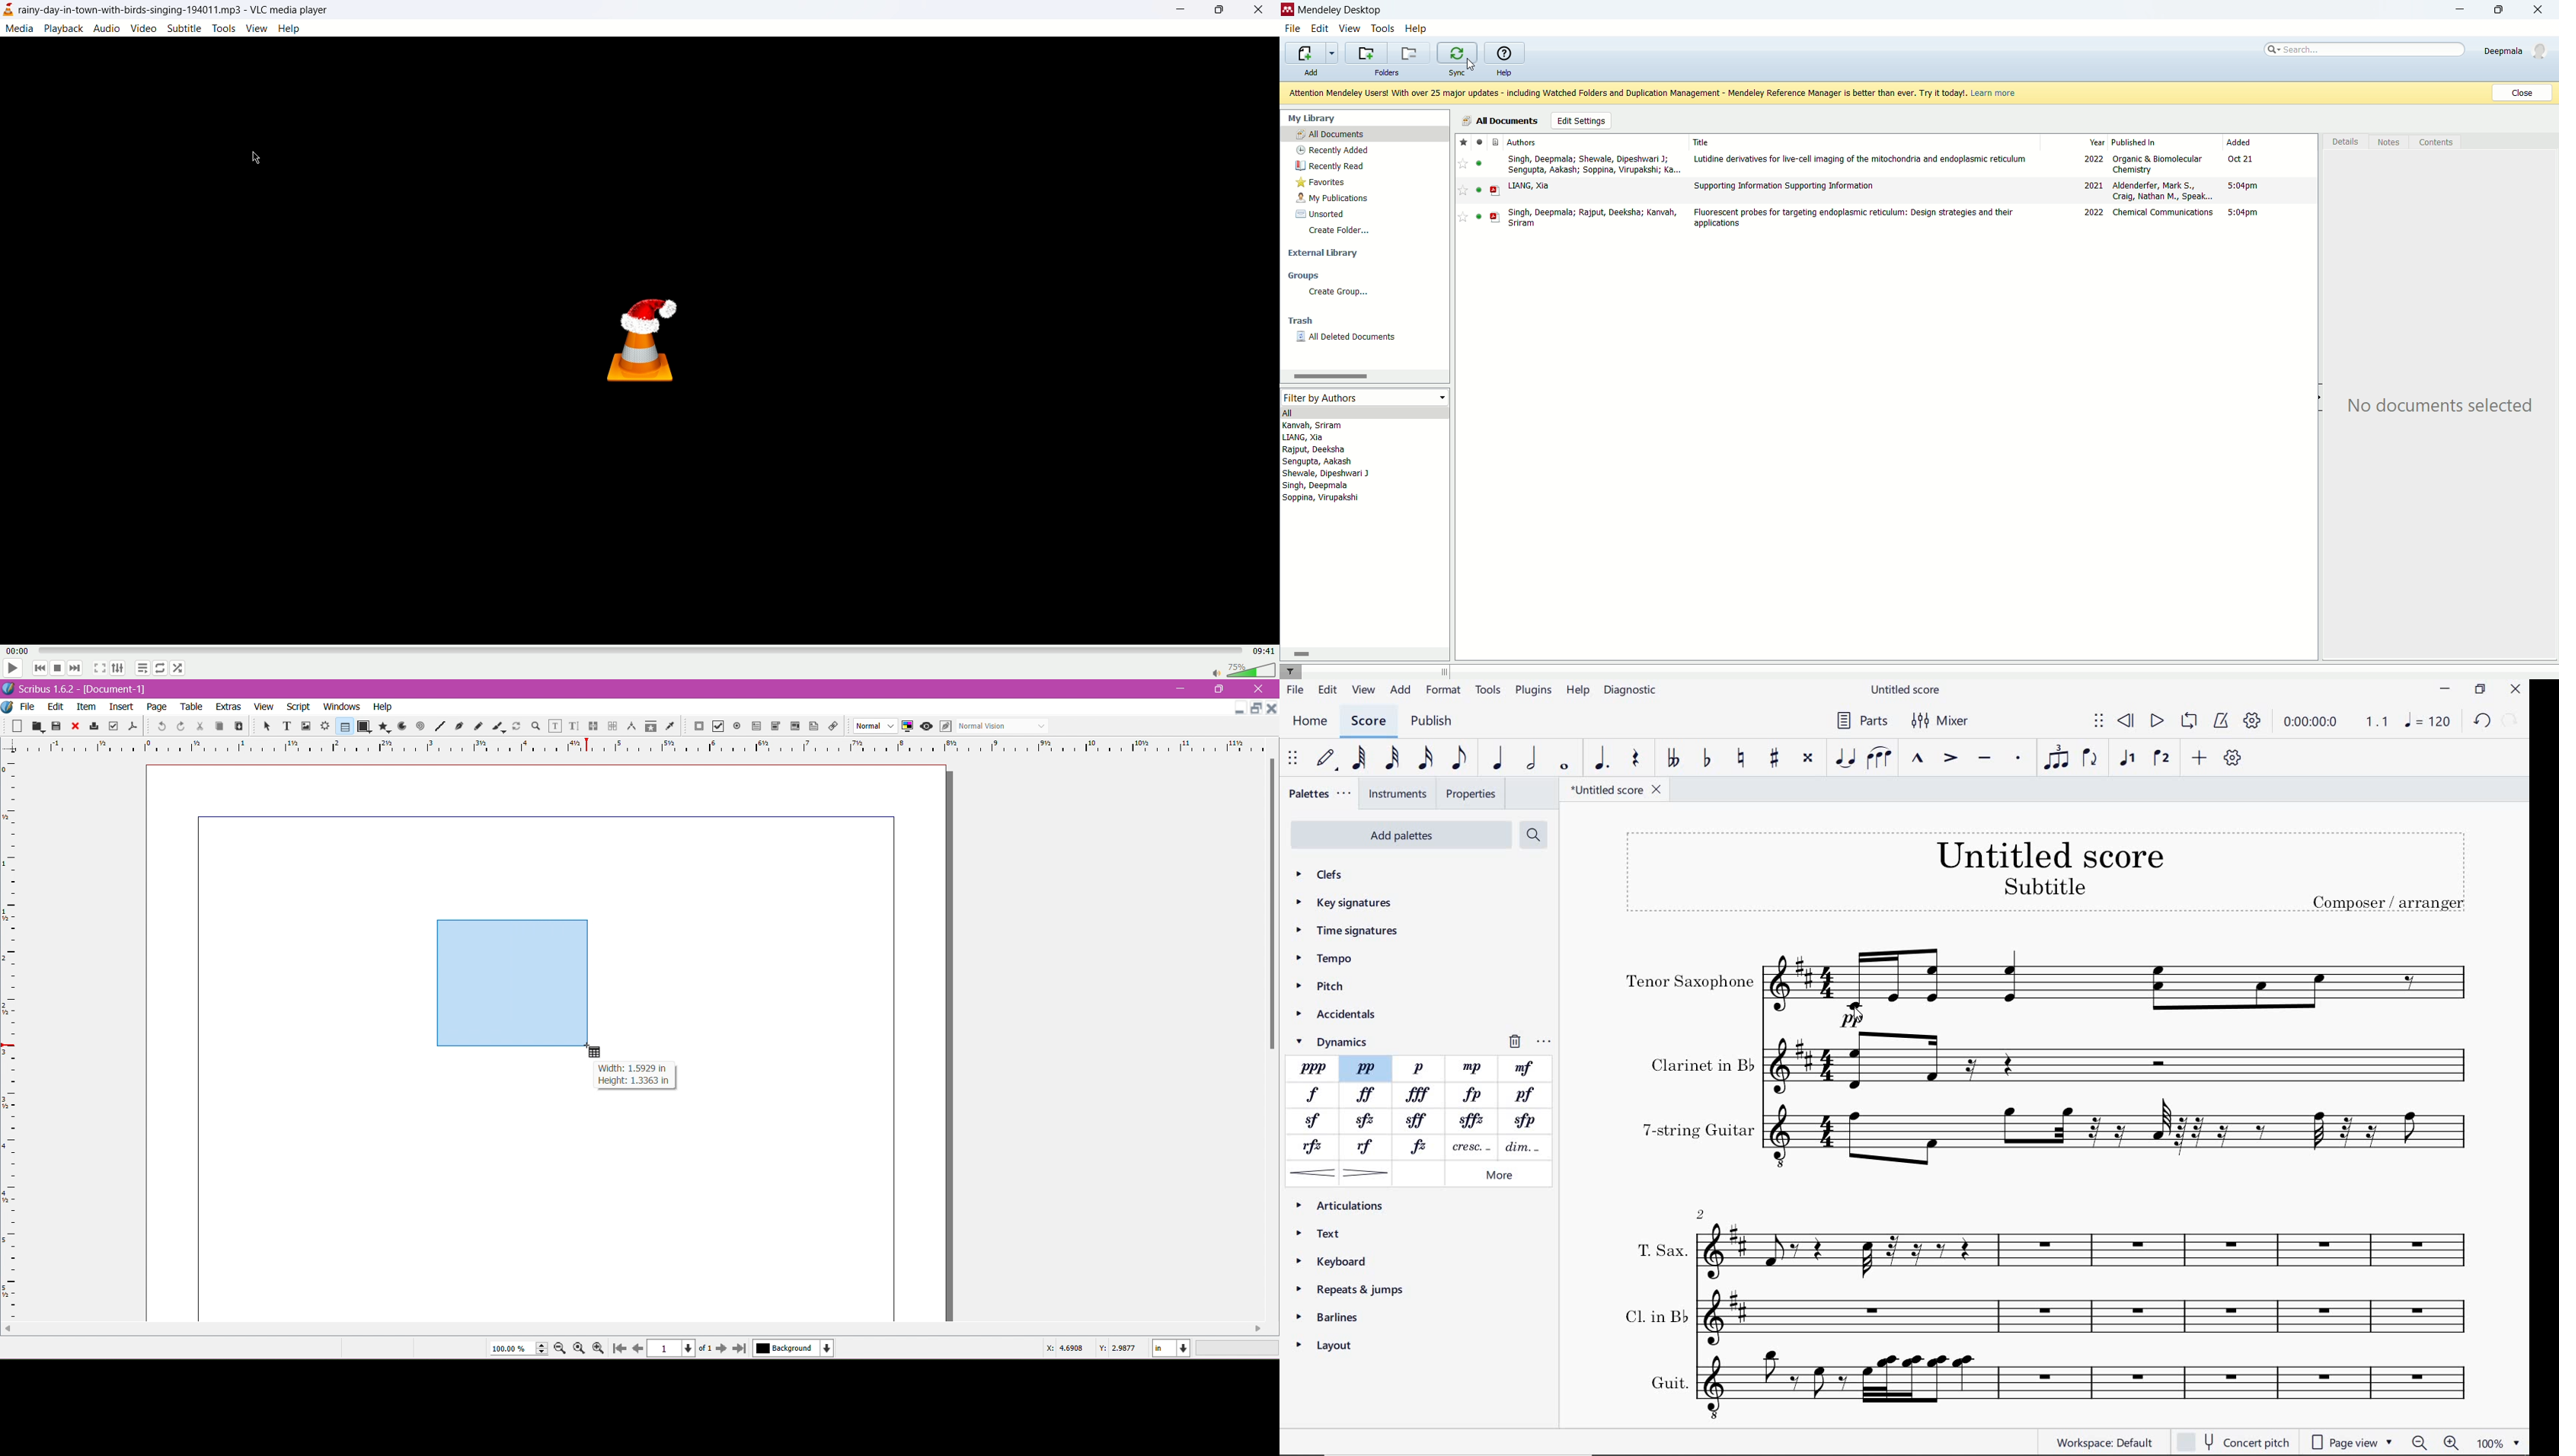 This screenshot has width=2576, height=1456. Describe the element at coordinates (1321, 988) in the screenshot. I see `pitch` at that location.